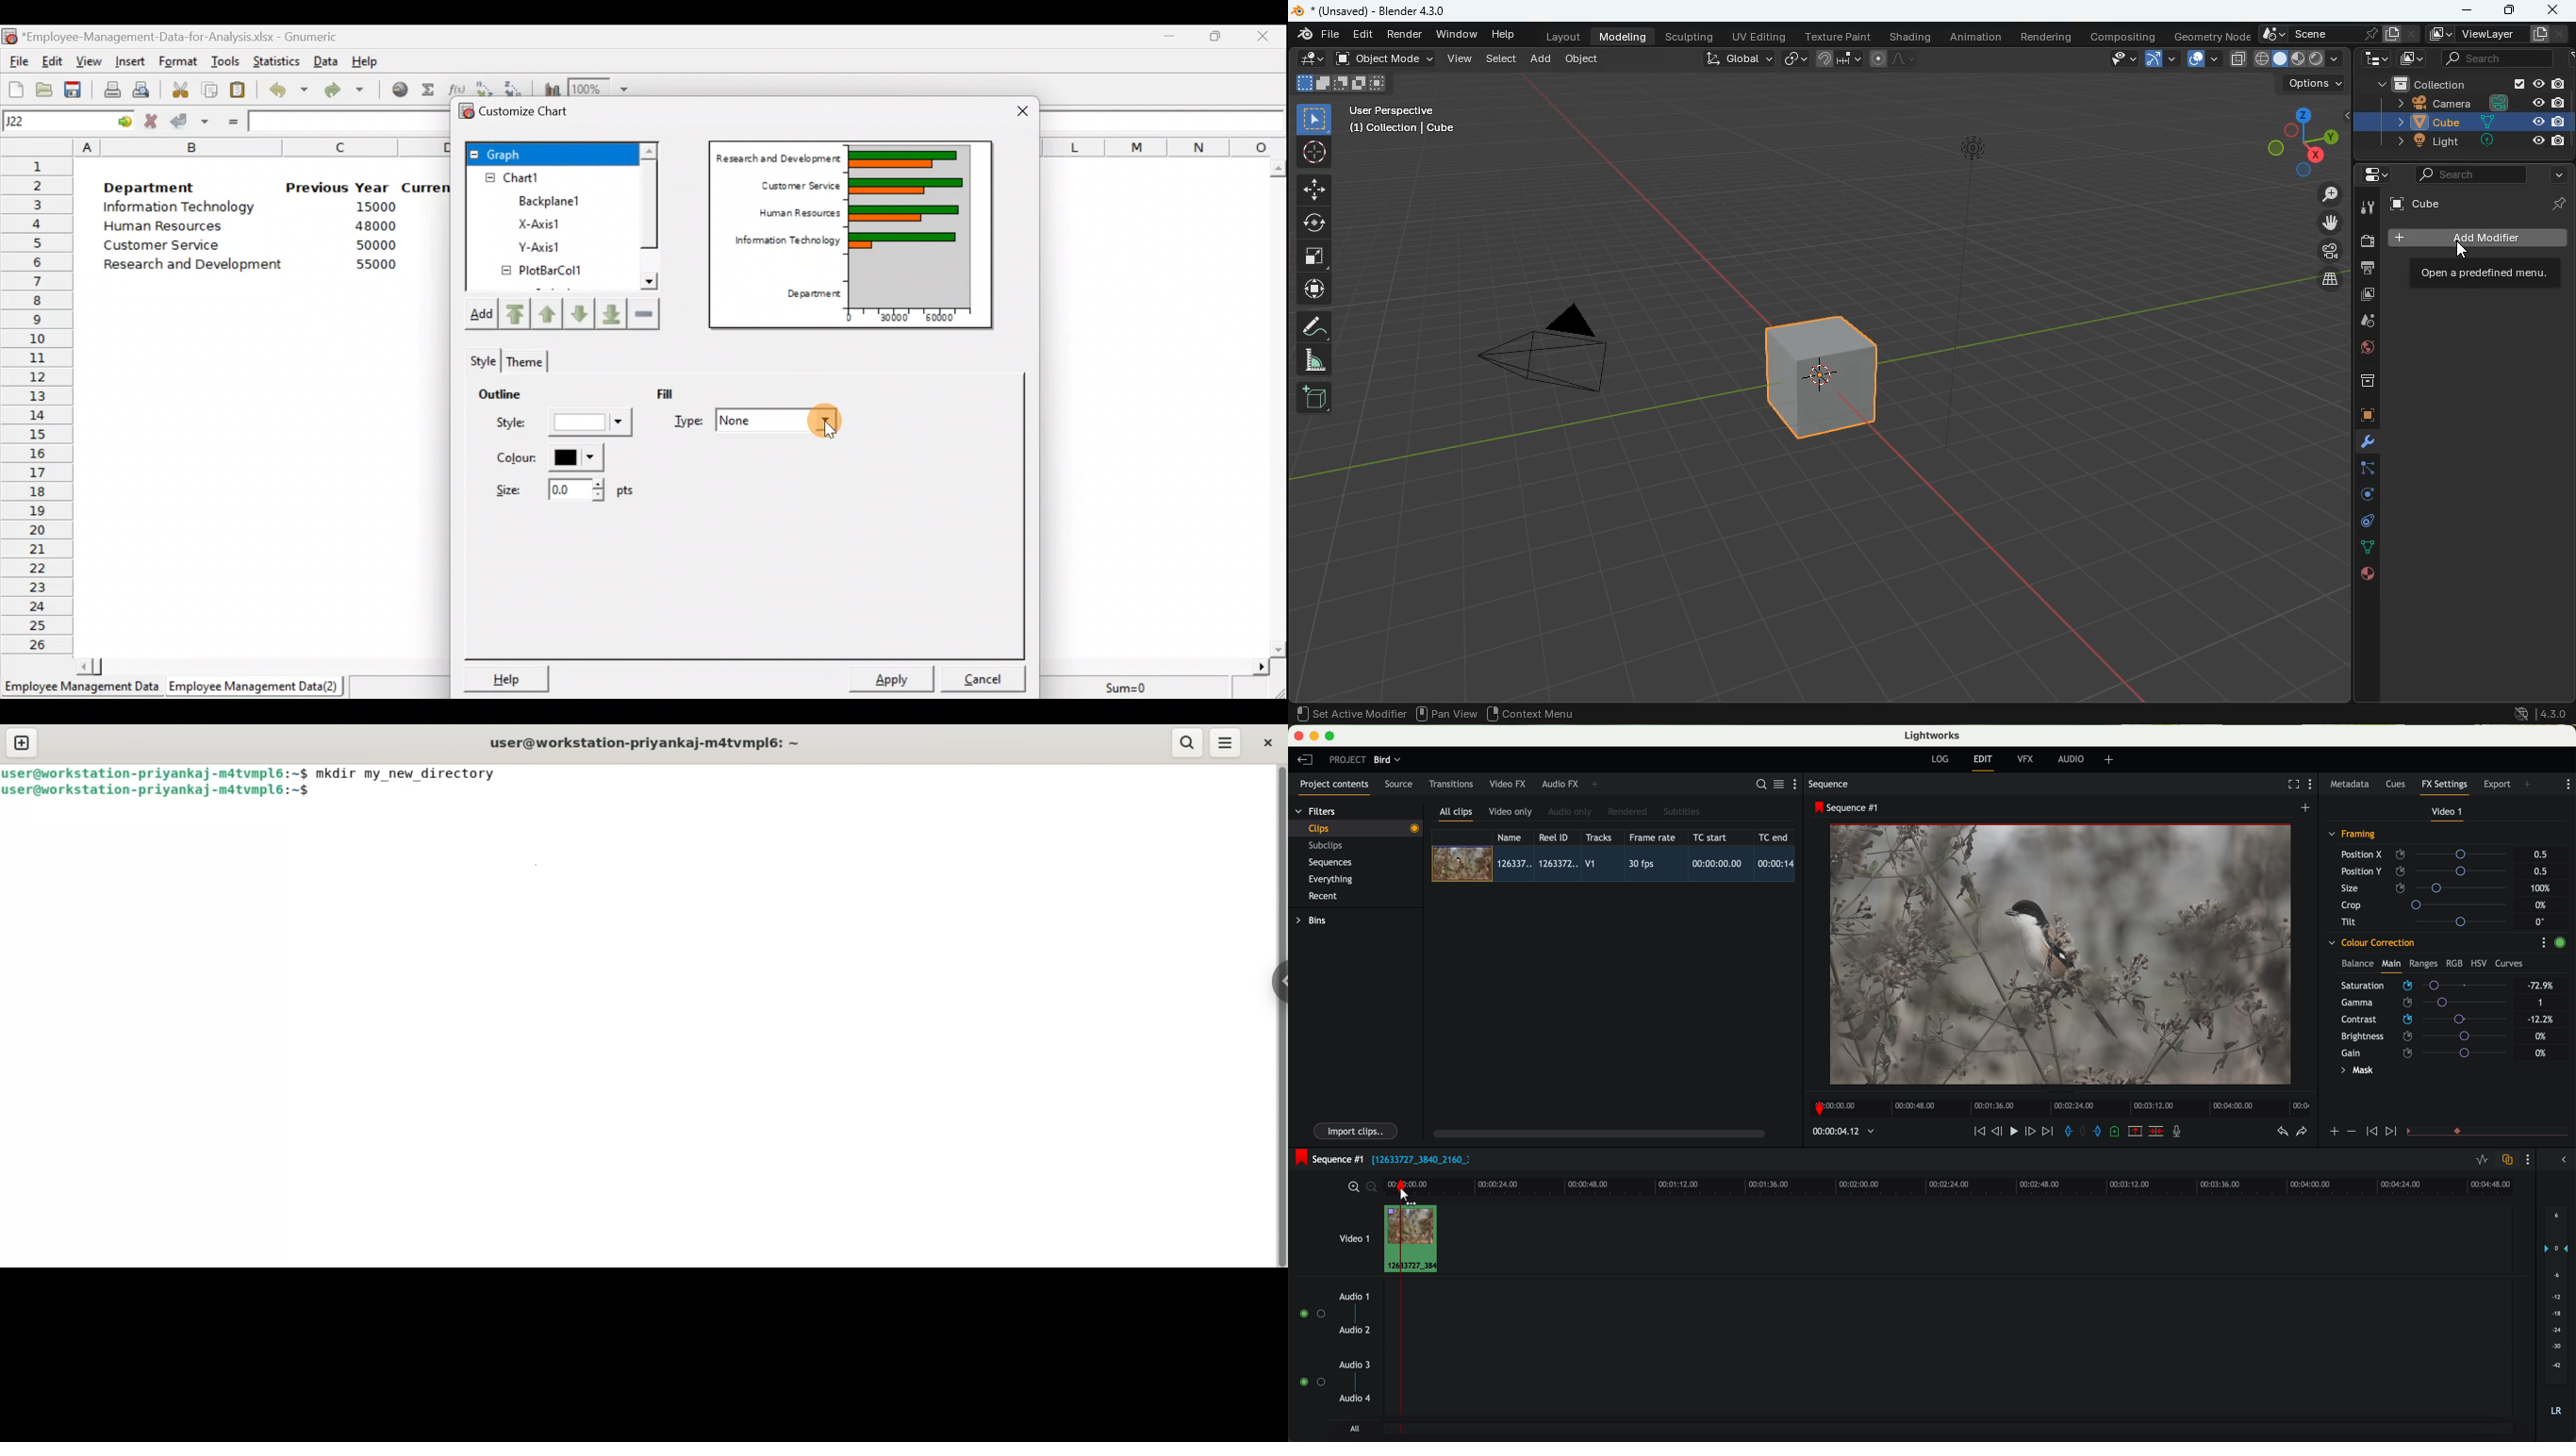  What do you see at coordinates (1628, 812) in the screenshot?
I see `rendered` at bounding box center [1628, 812].